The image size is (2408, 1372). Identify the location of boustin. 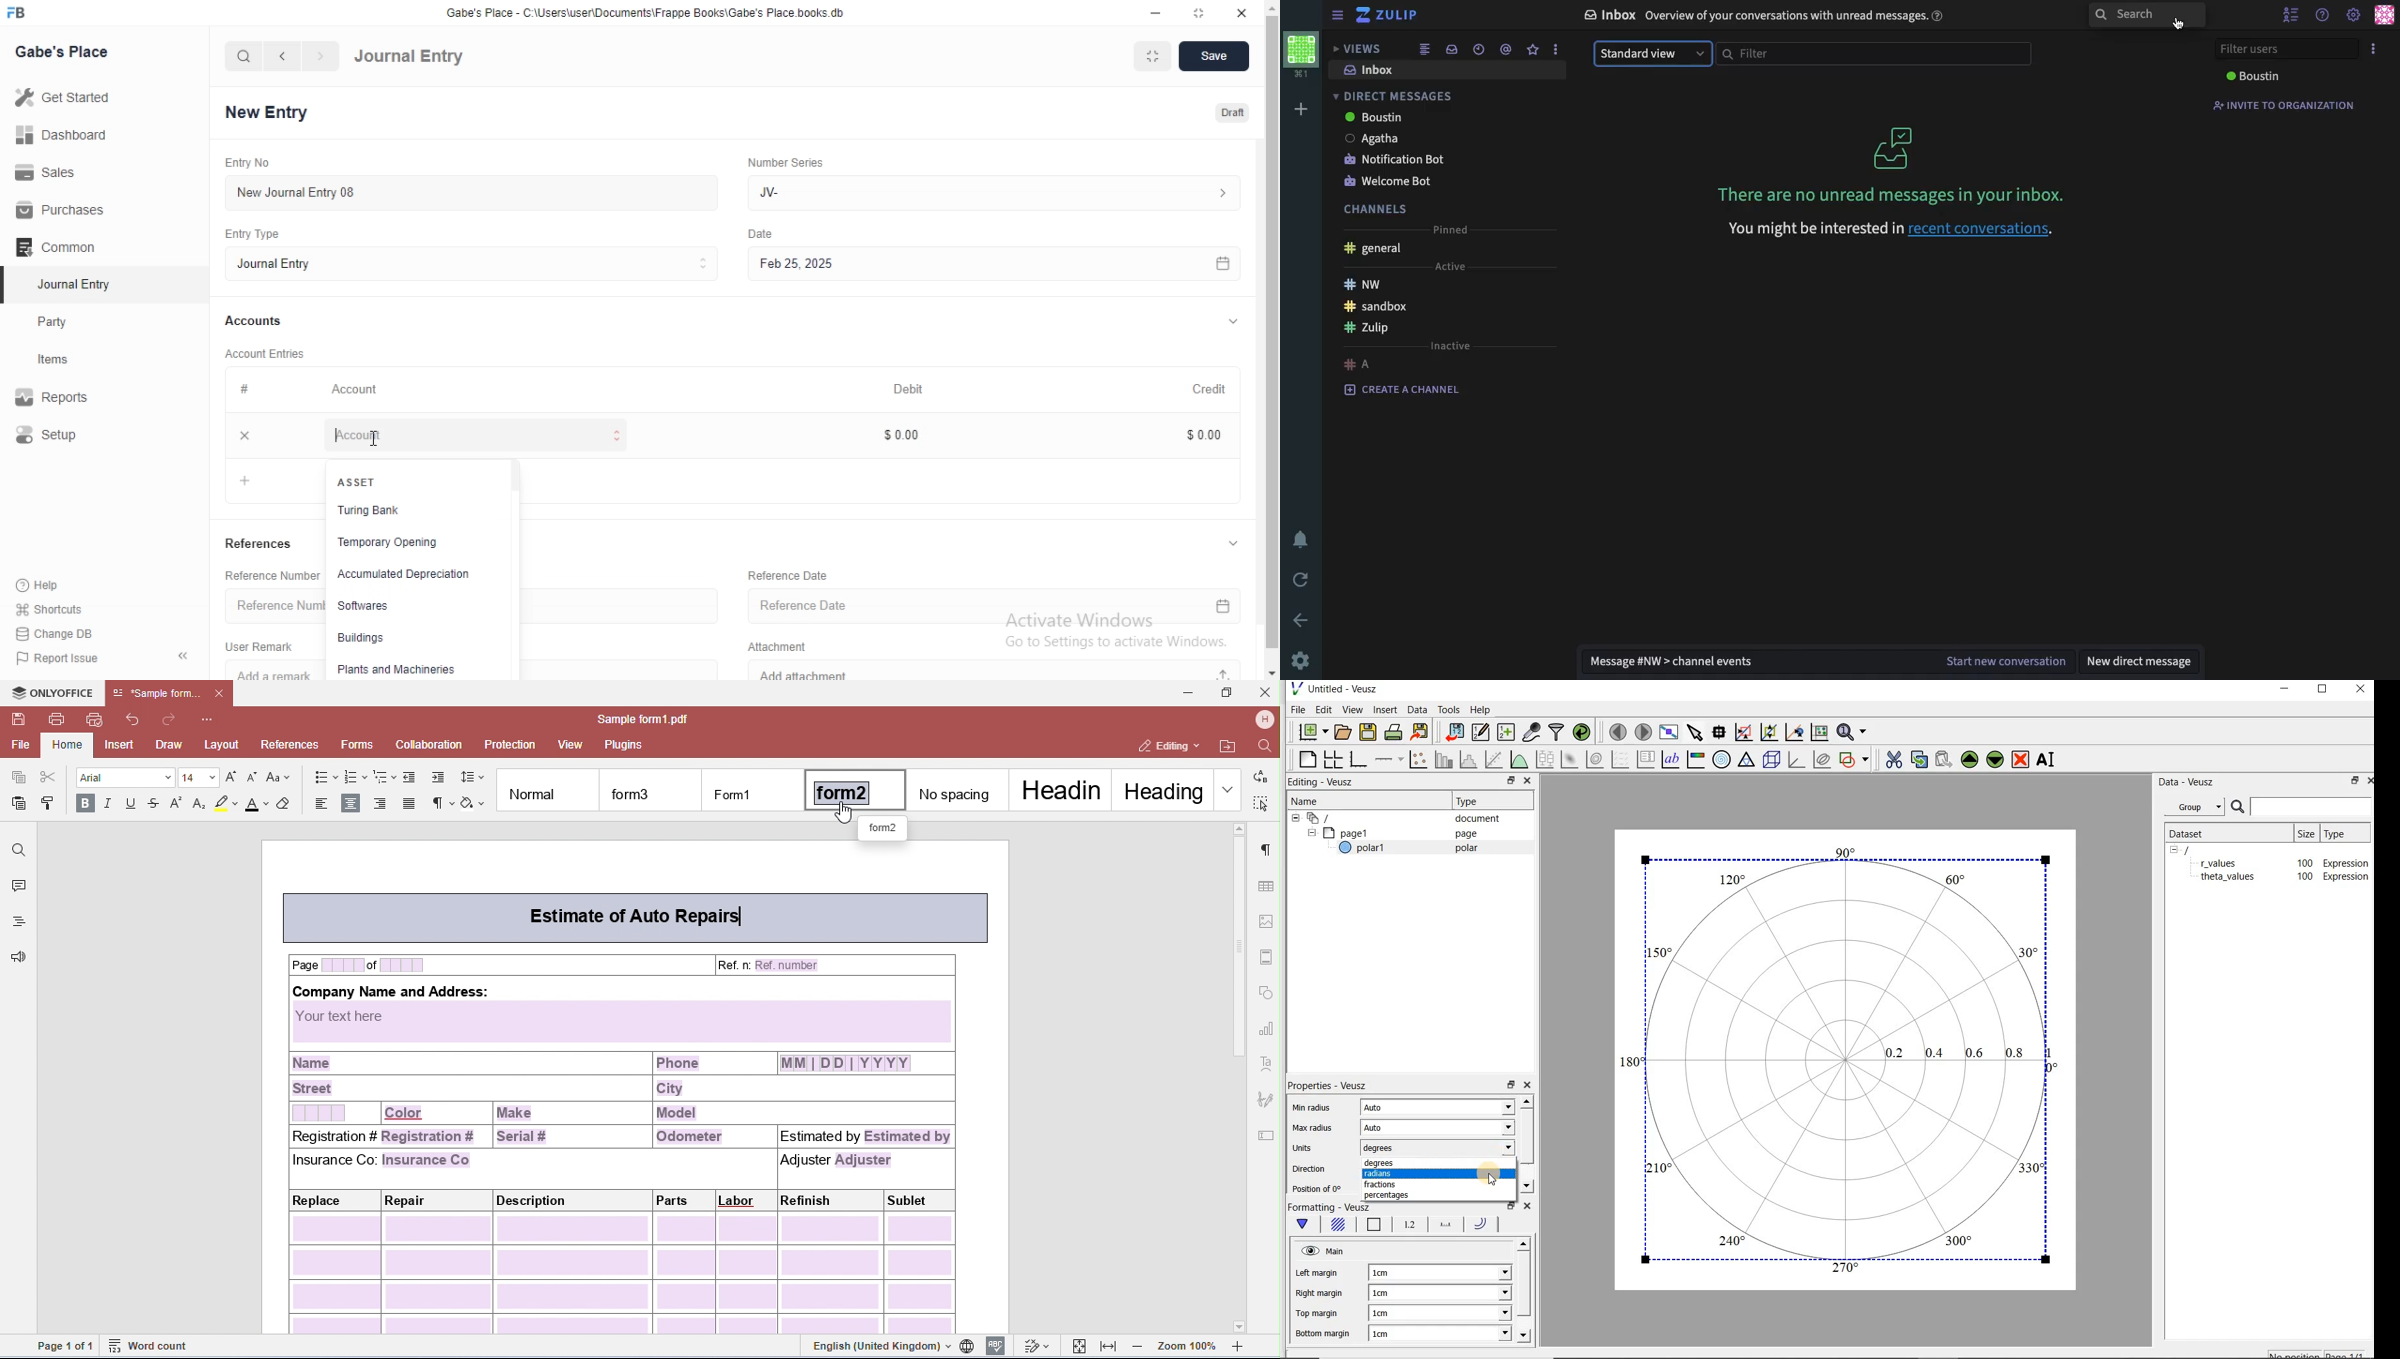
(2252, 76).